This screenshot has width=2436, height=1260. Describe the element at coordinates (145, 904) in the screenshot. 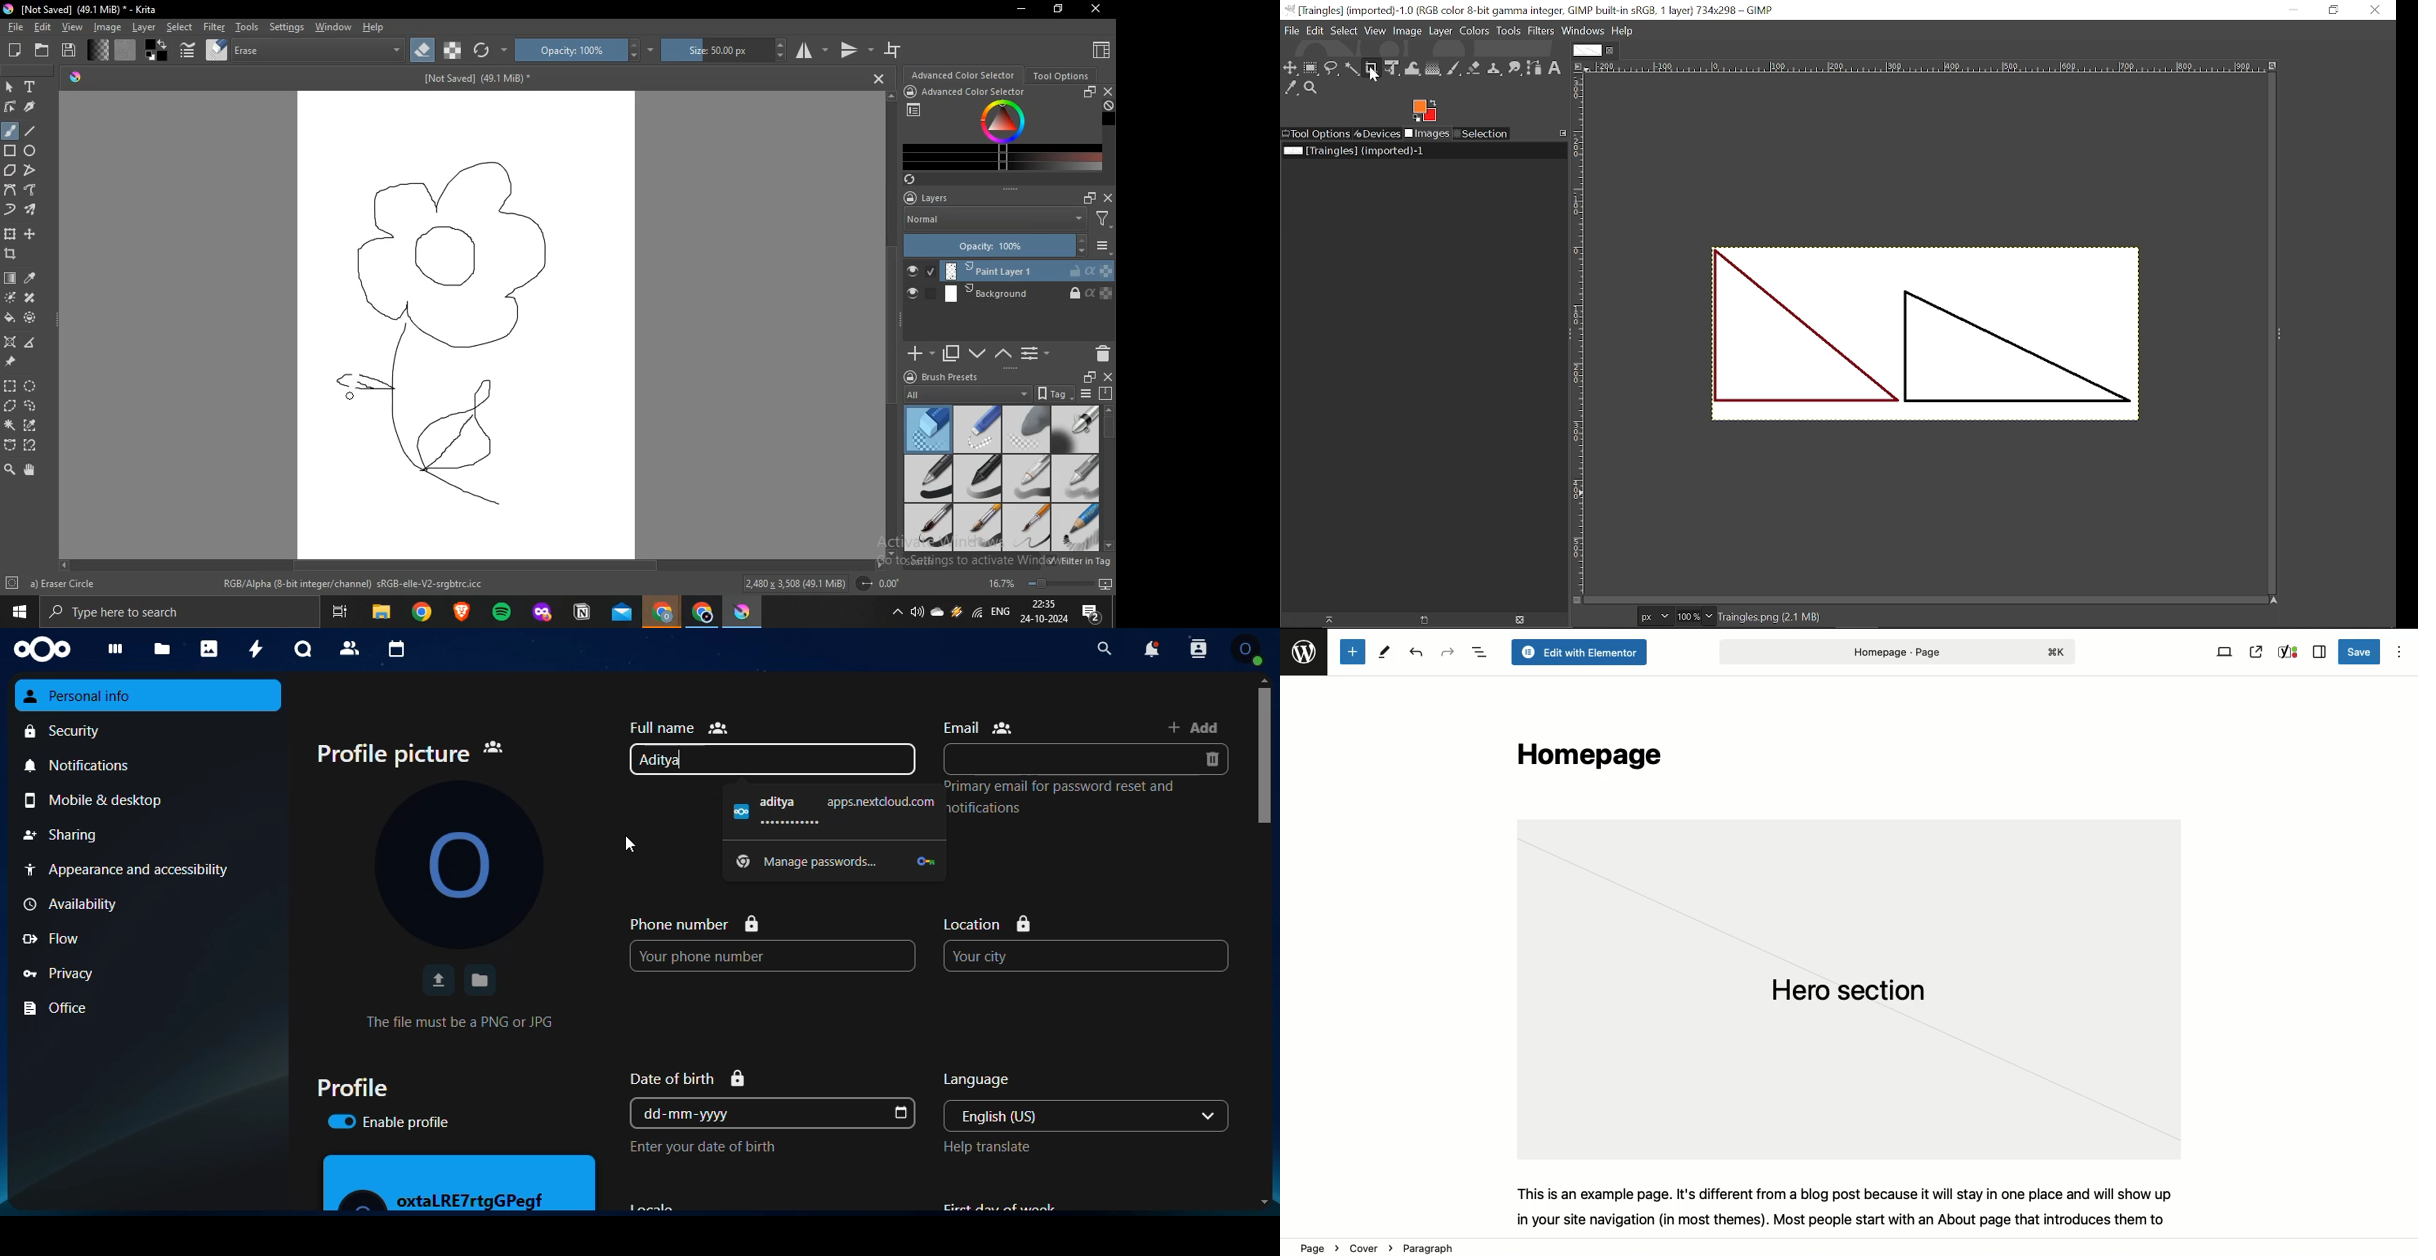

I see `availability` at that location.